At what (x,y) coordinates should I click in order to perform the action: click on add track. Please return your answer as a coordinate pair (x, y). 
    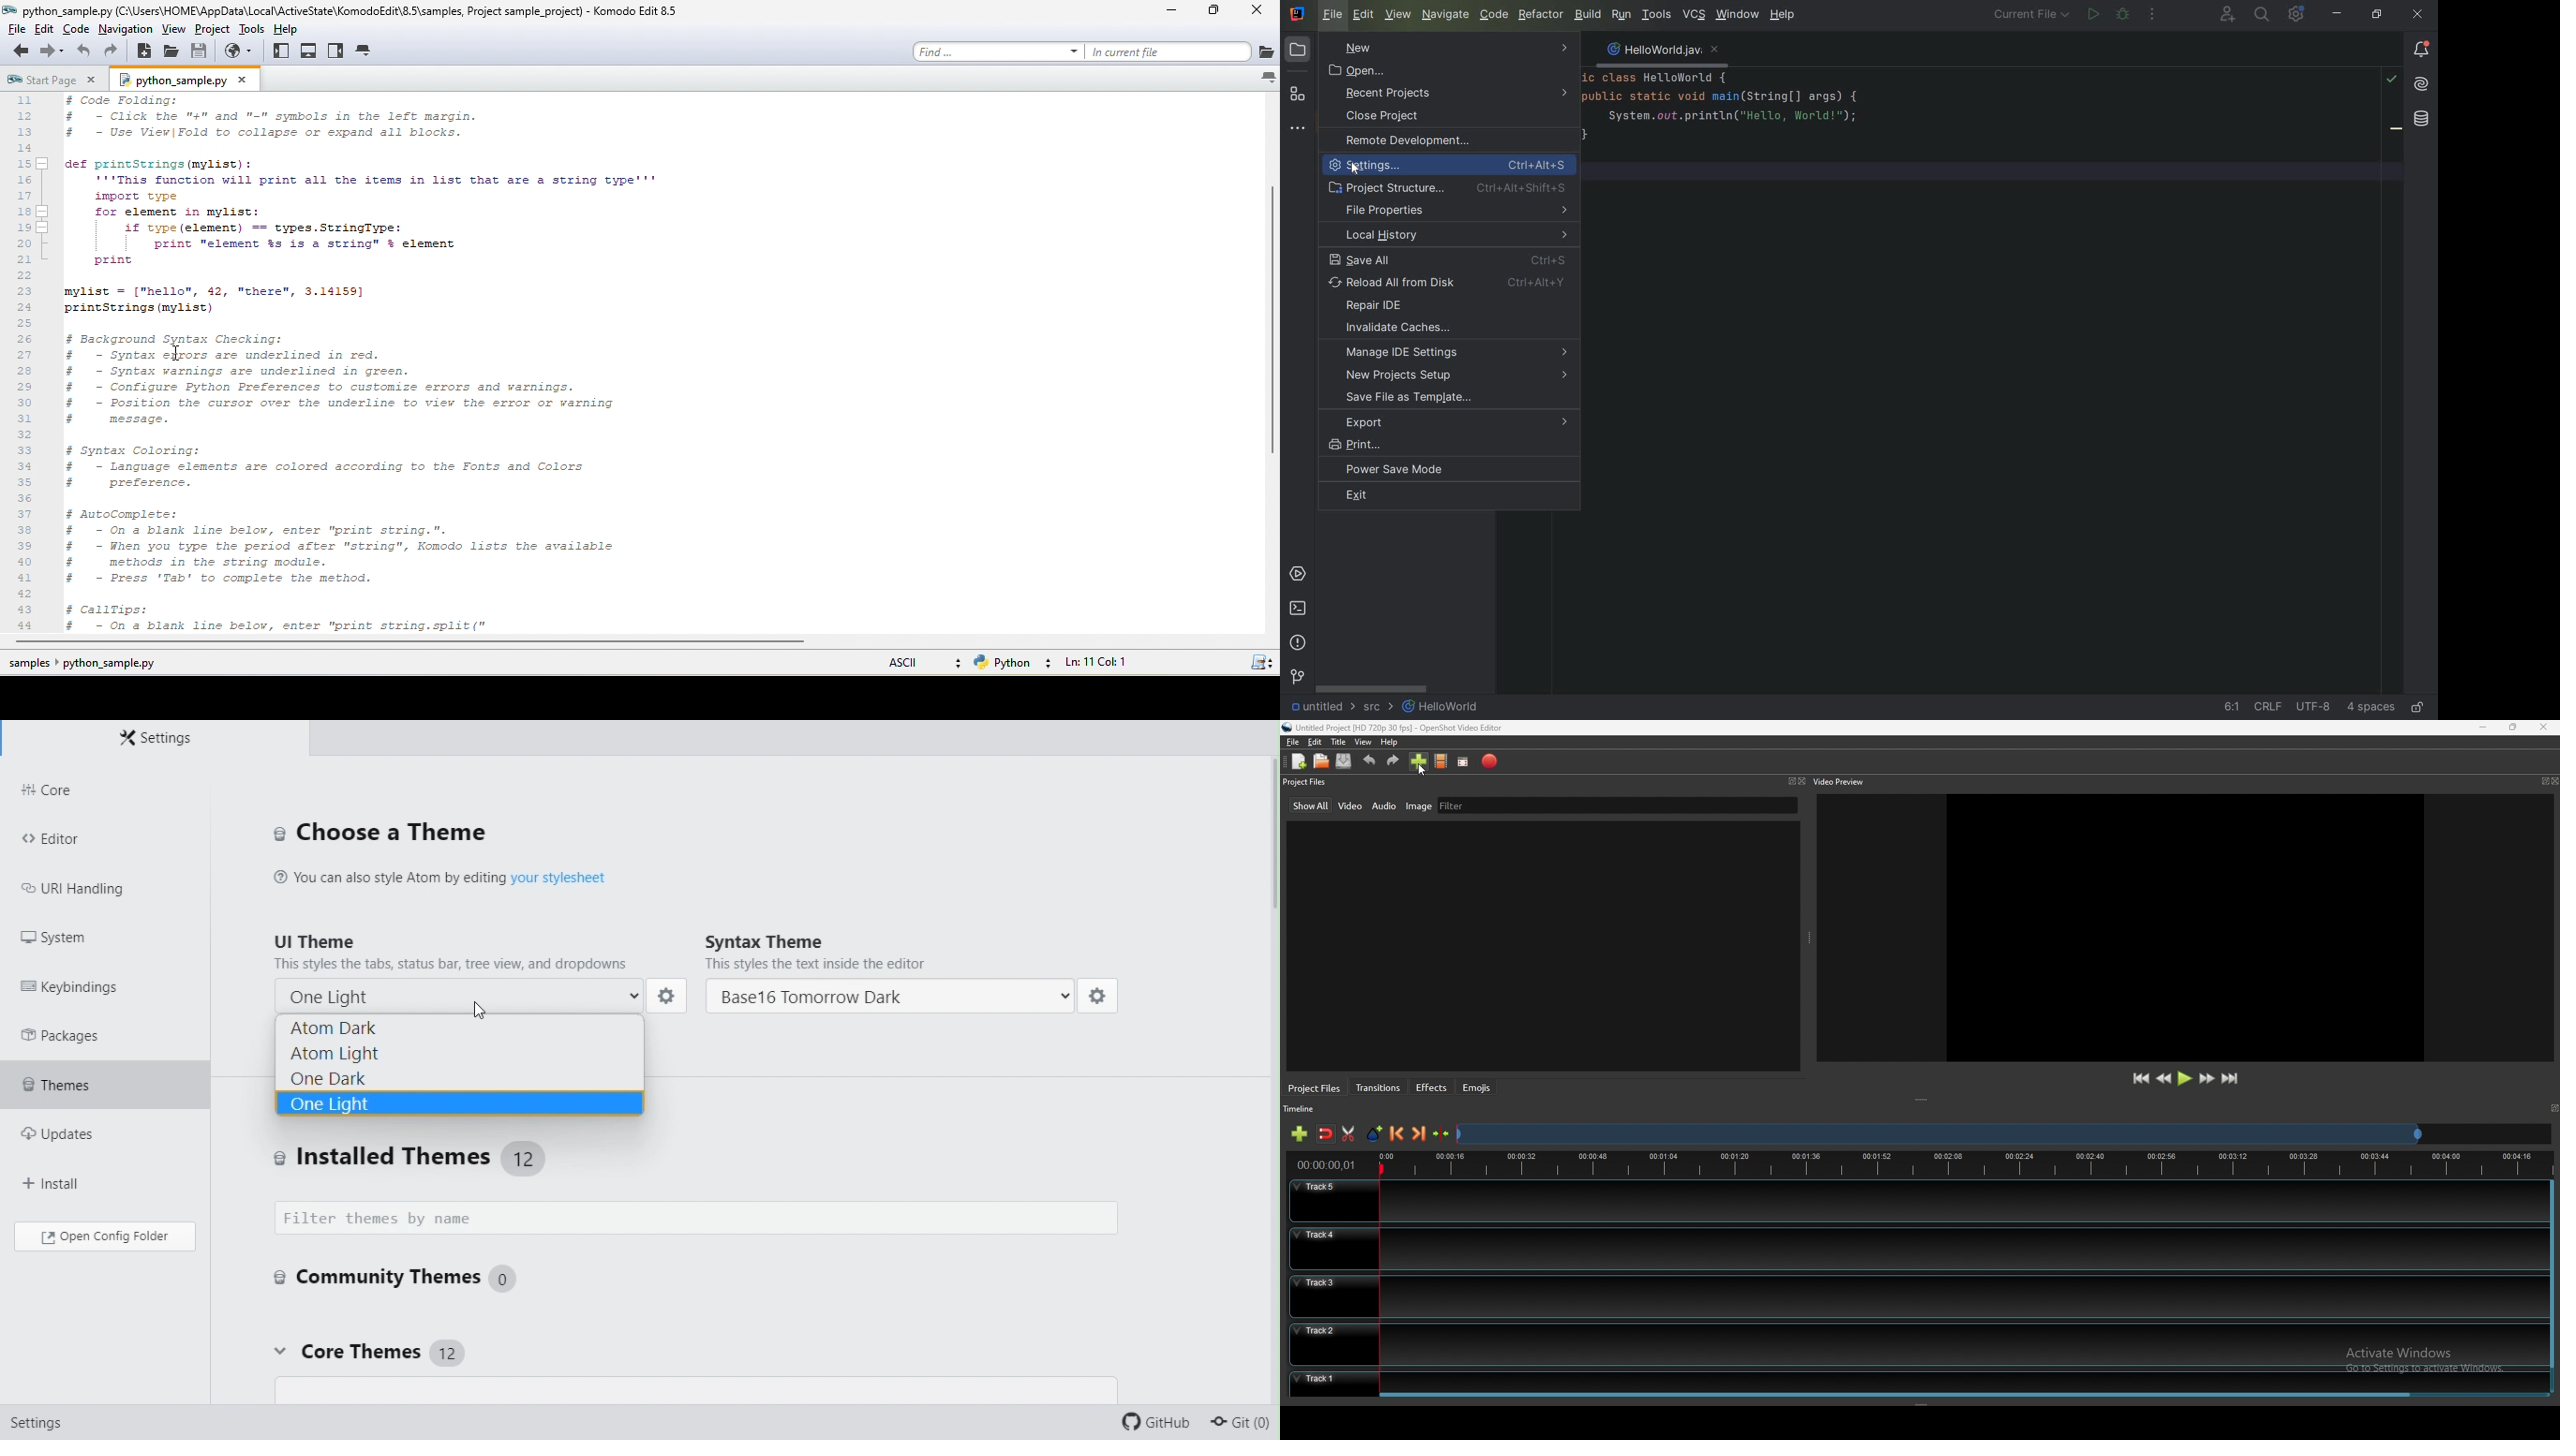
    Looking at the image, I should click on (1299, 1134).